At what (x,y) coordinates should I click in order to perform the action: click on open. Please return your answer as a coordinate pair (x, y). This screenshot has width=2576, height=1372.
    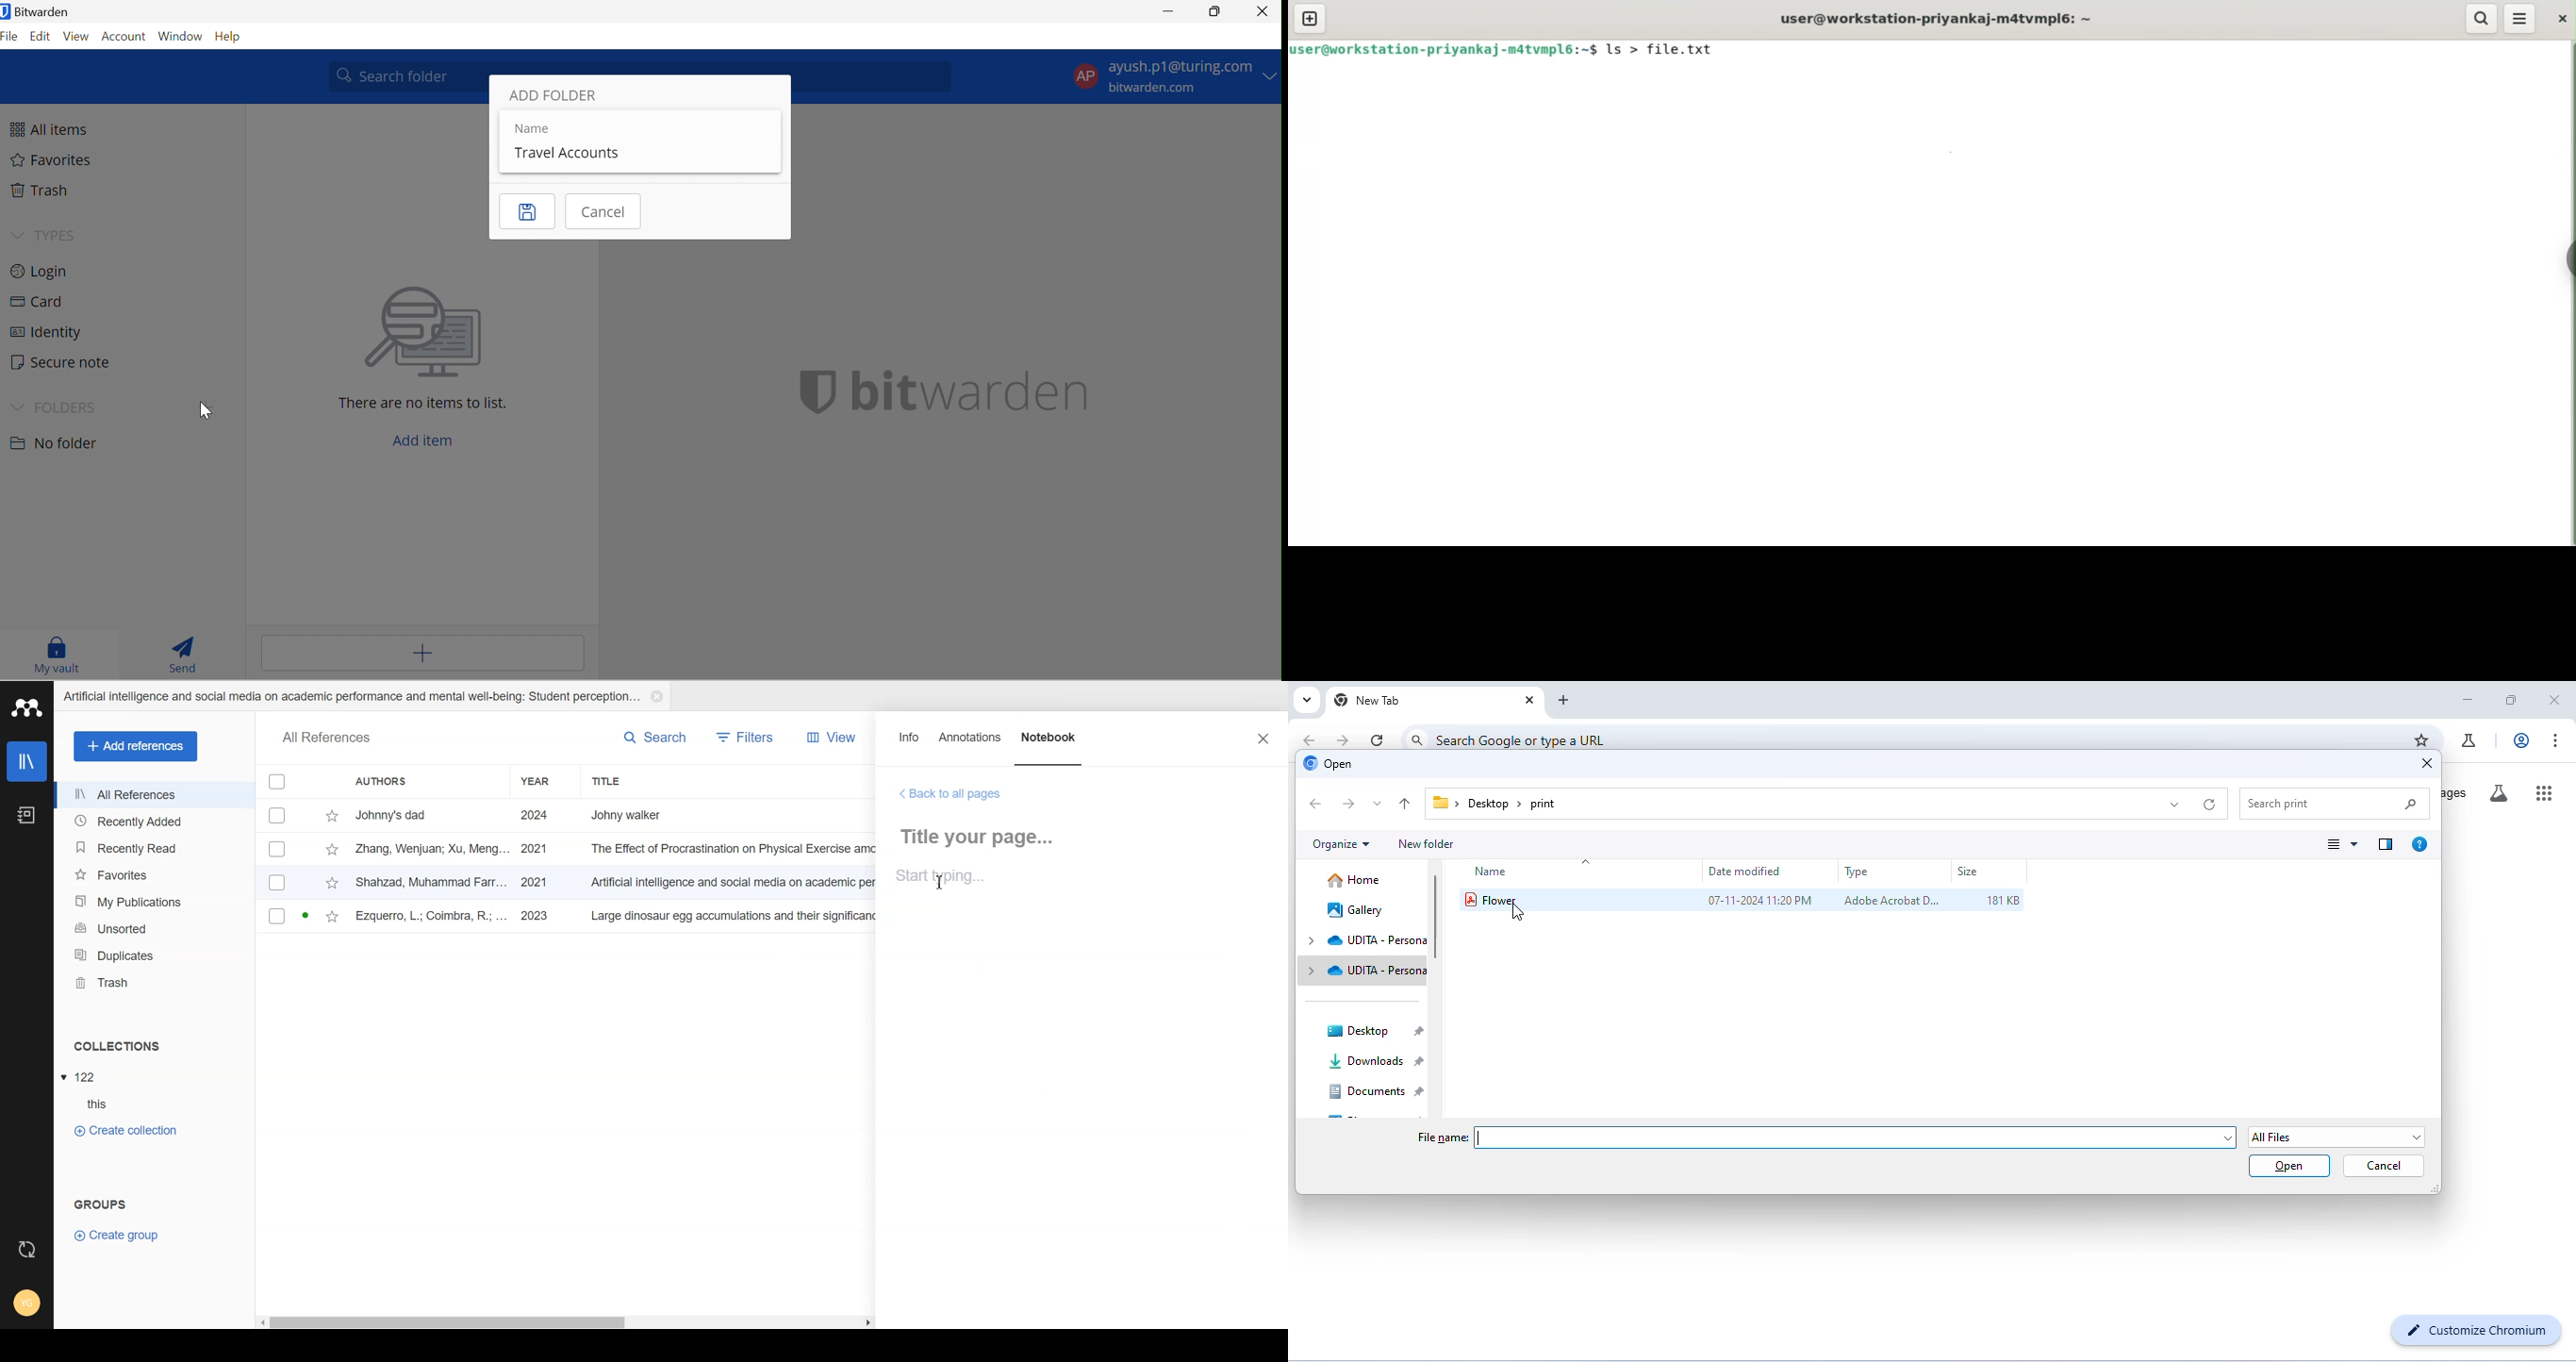
    Looking at the image, I should click on (1329, 764).